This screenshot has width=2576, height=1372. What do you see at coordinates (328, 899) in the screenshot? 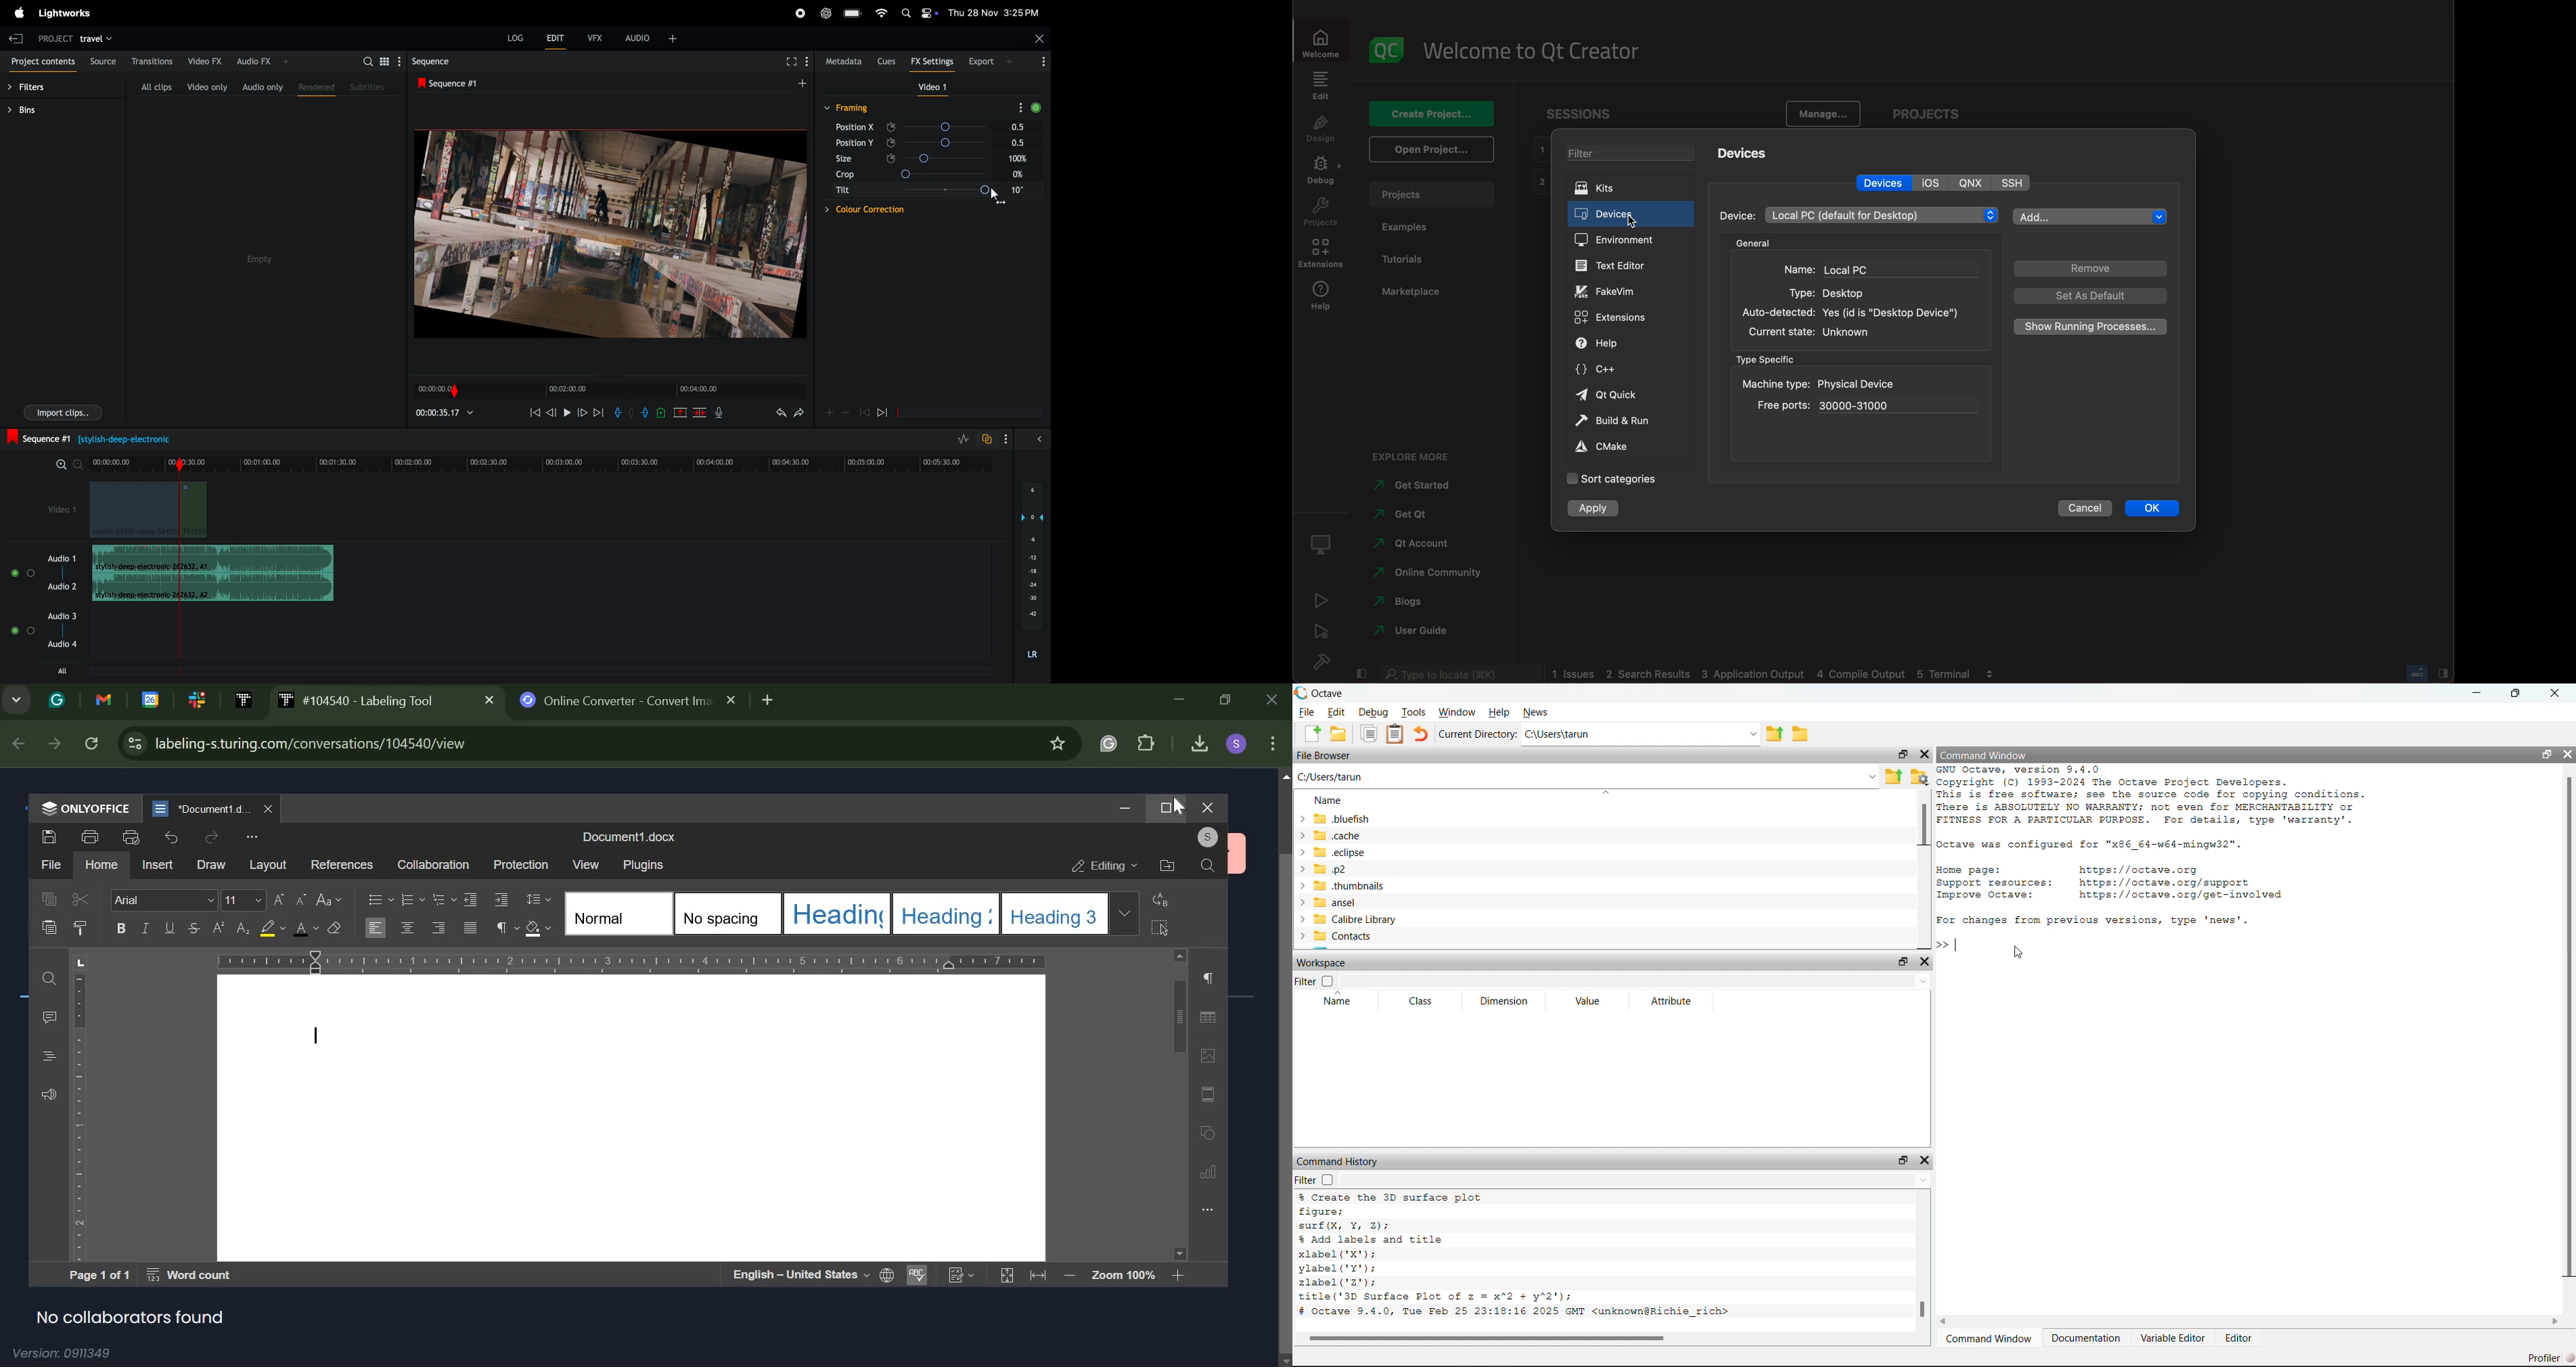
I see `change case` at bounding box center [328, 899].